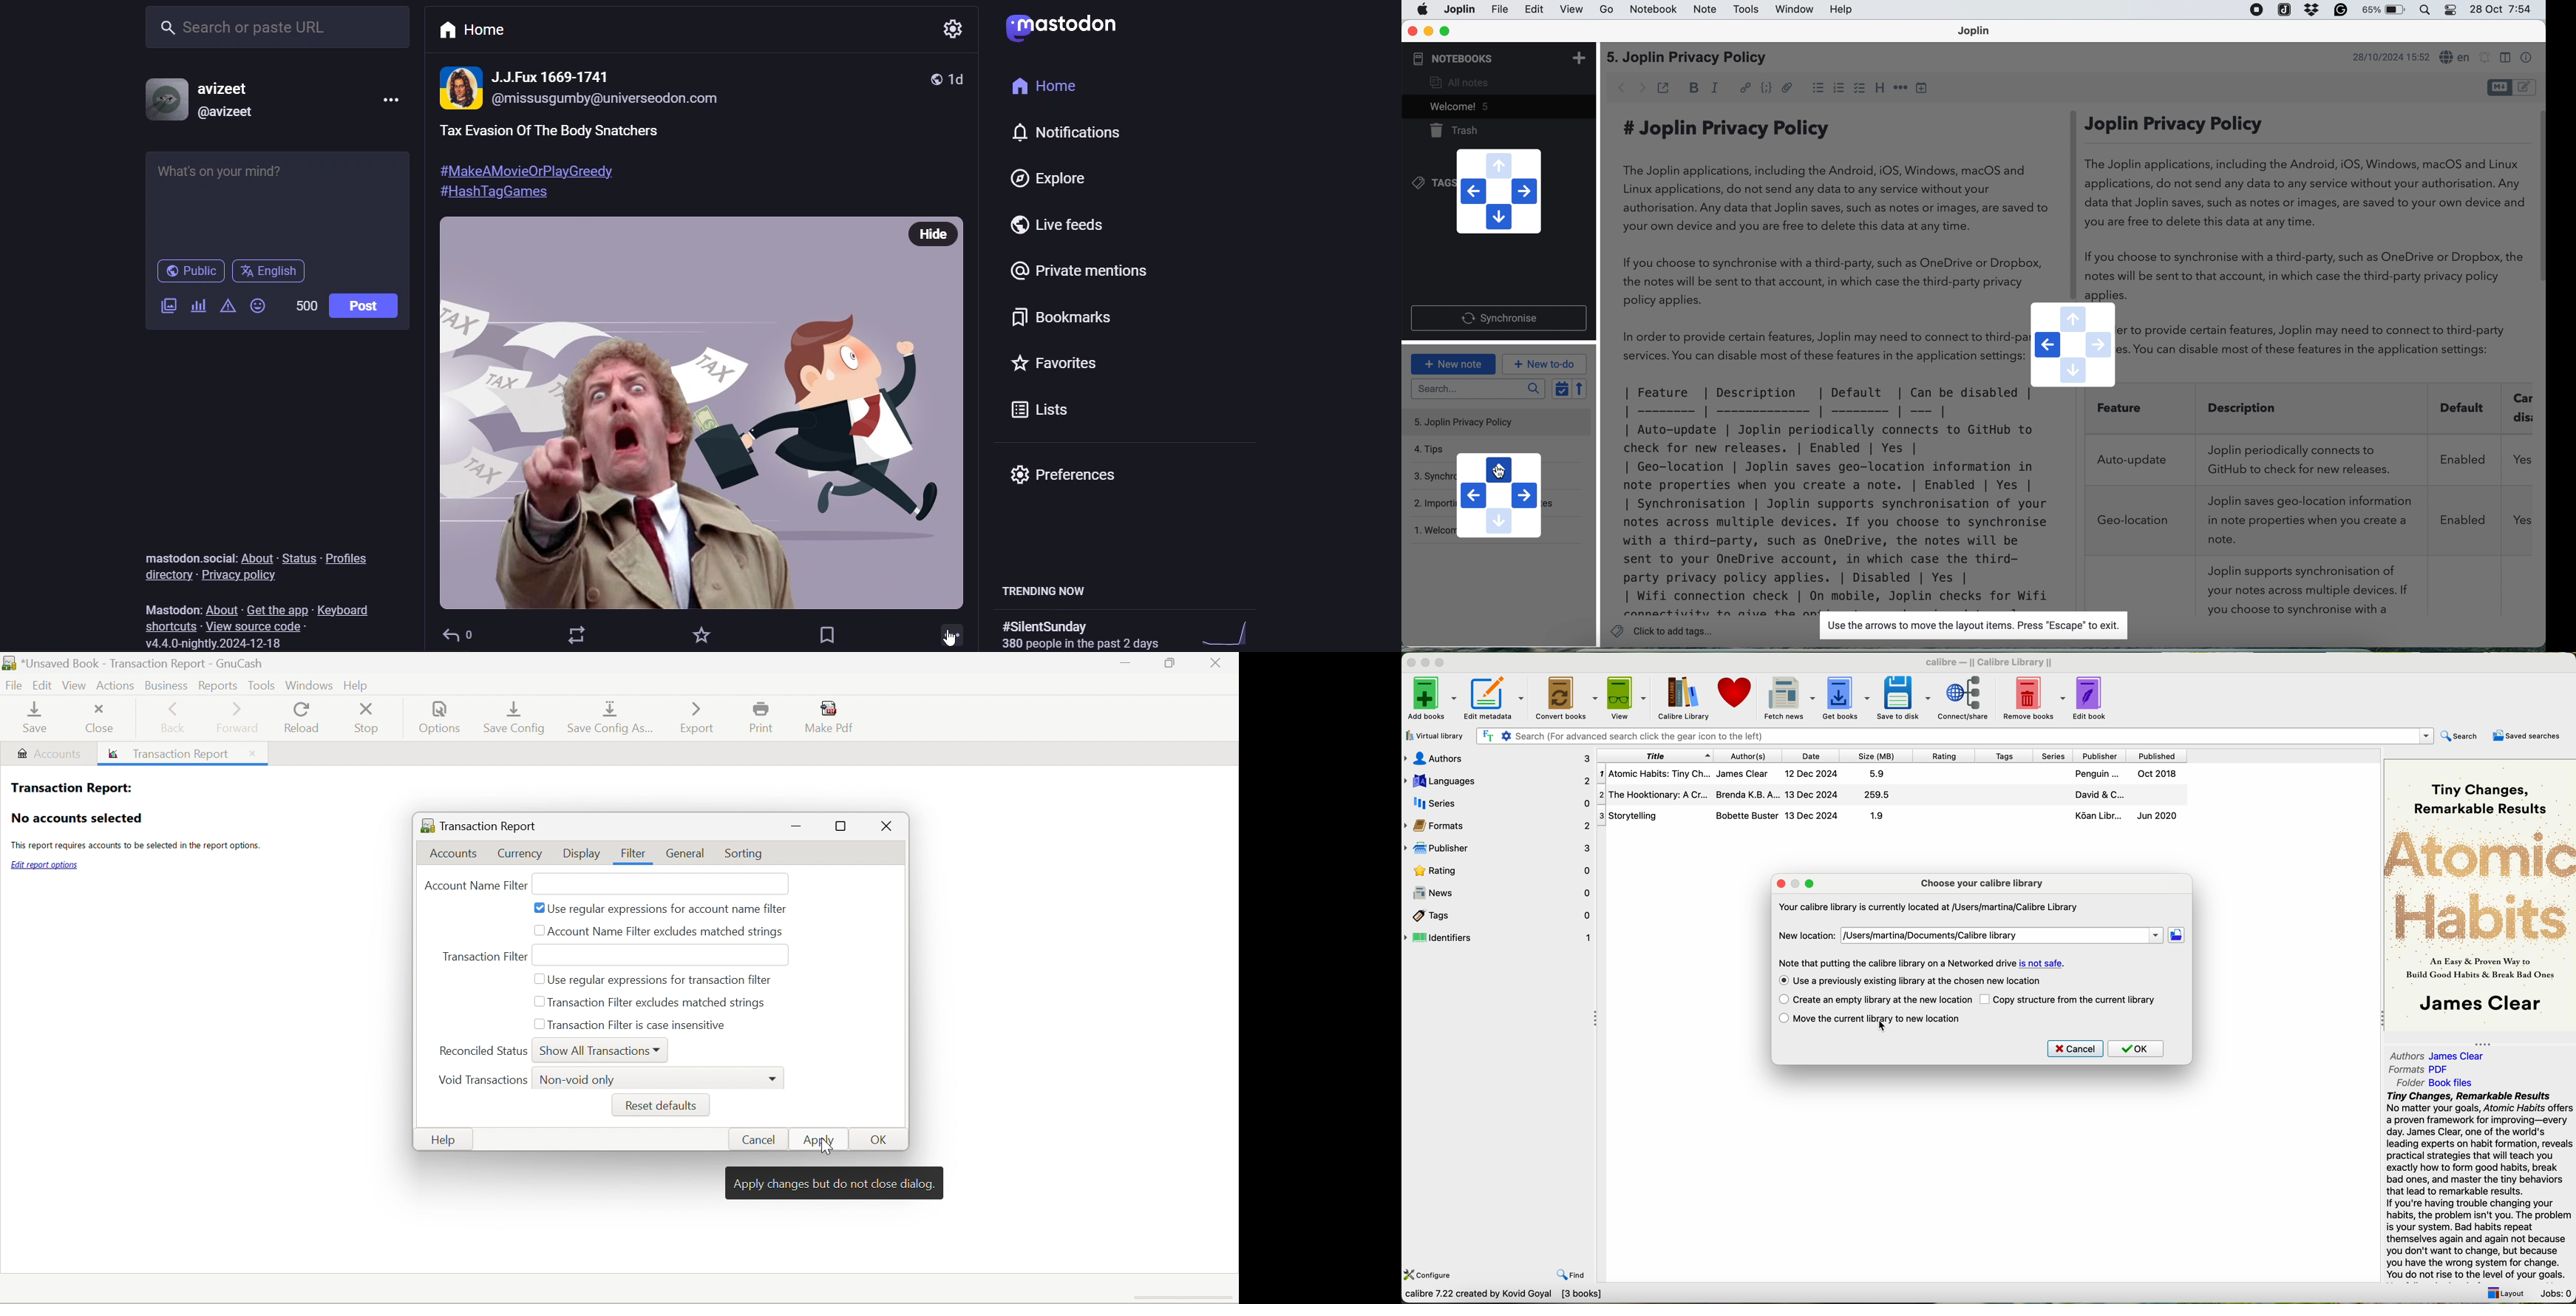  What do you see at coordinates (1069, 316) in the screenshot?
I see `bookmark` at bounding box center [1069, 316].